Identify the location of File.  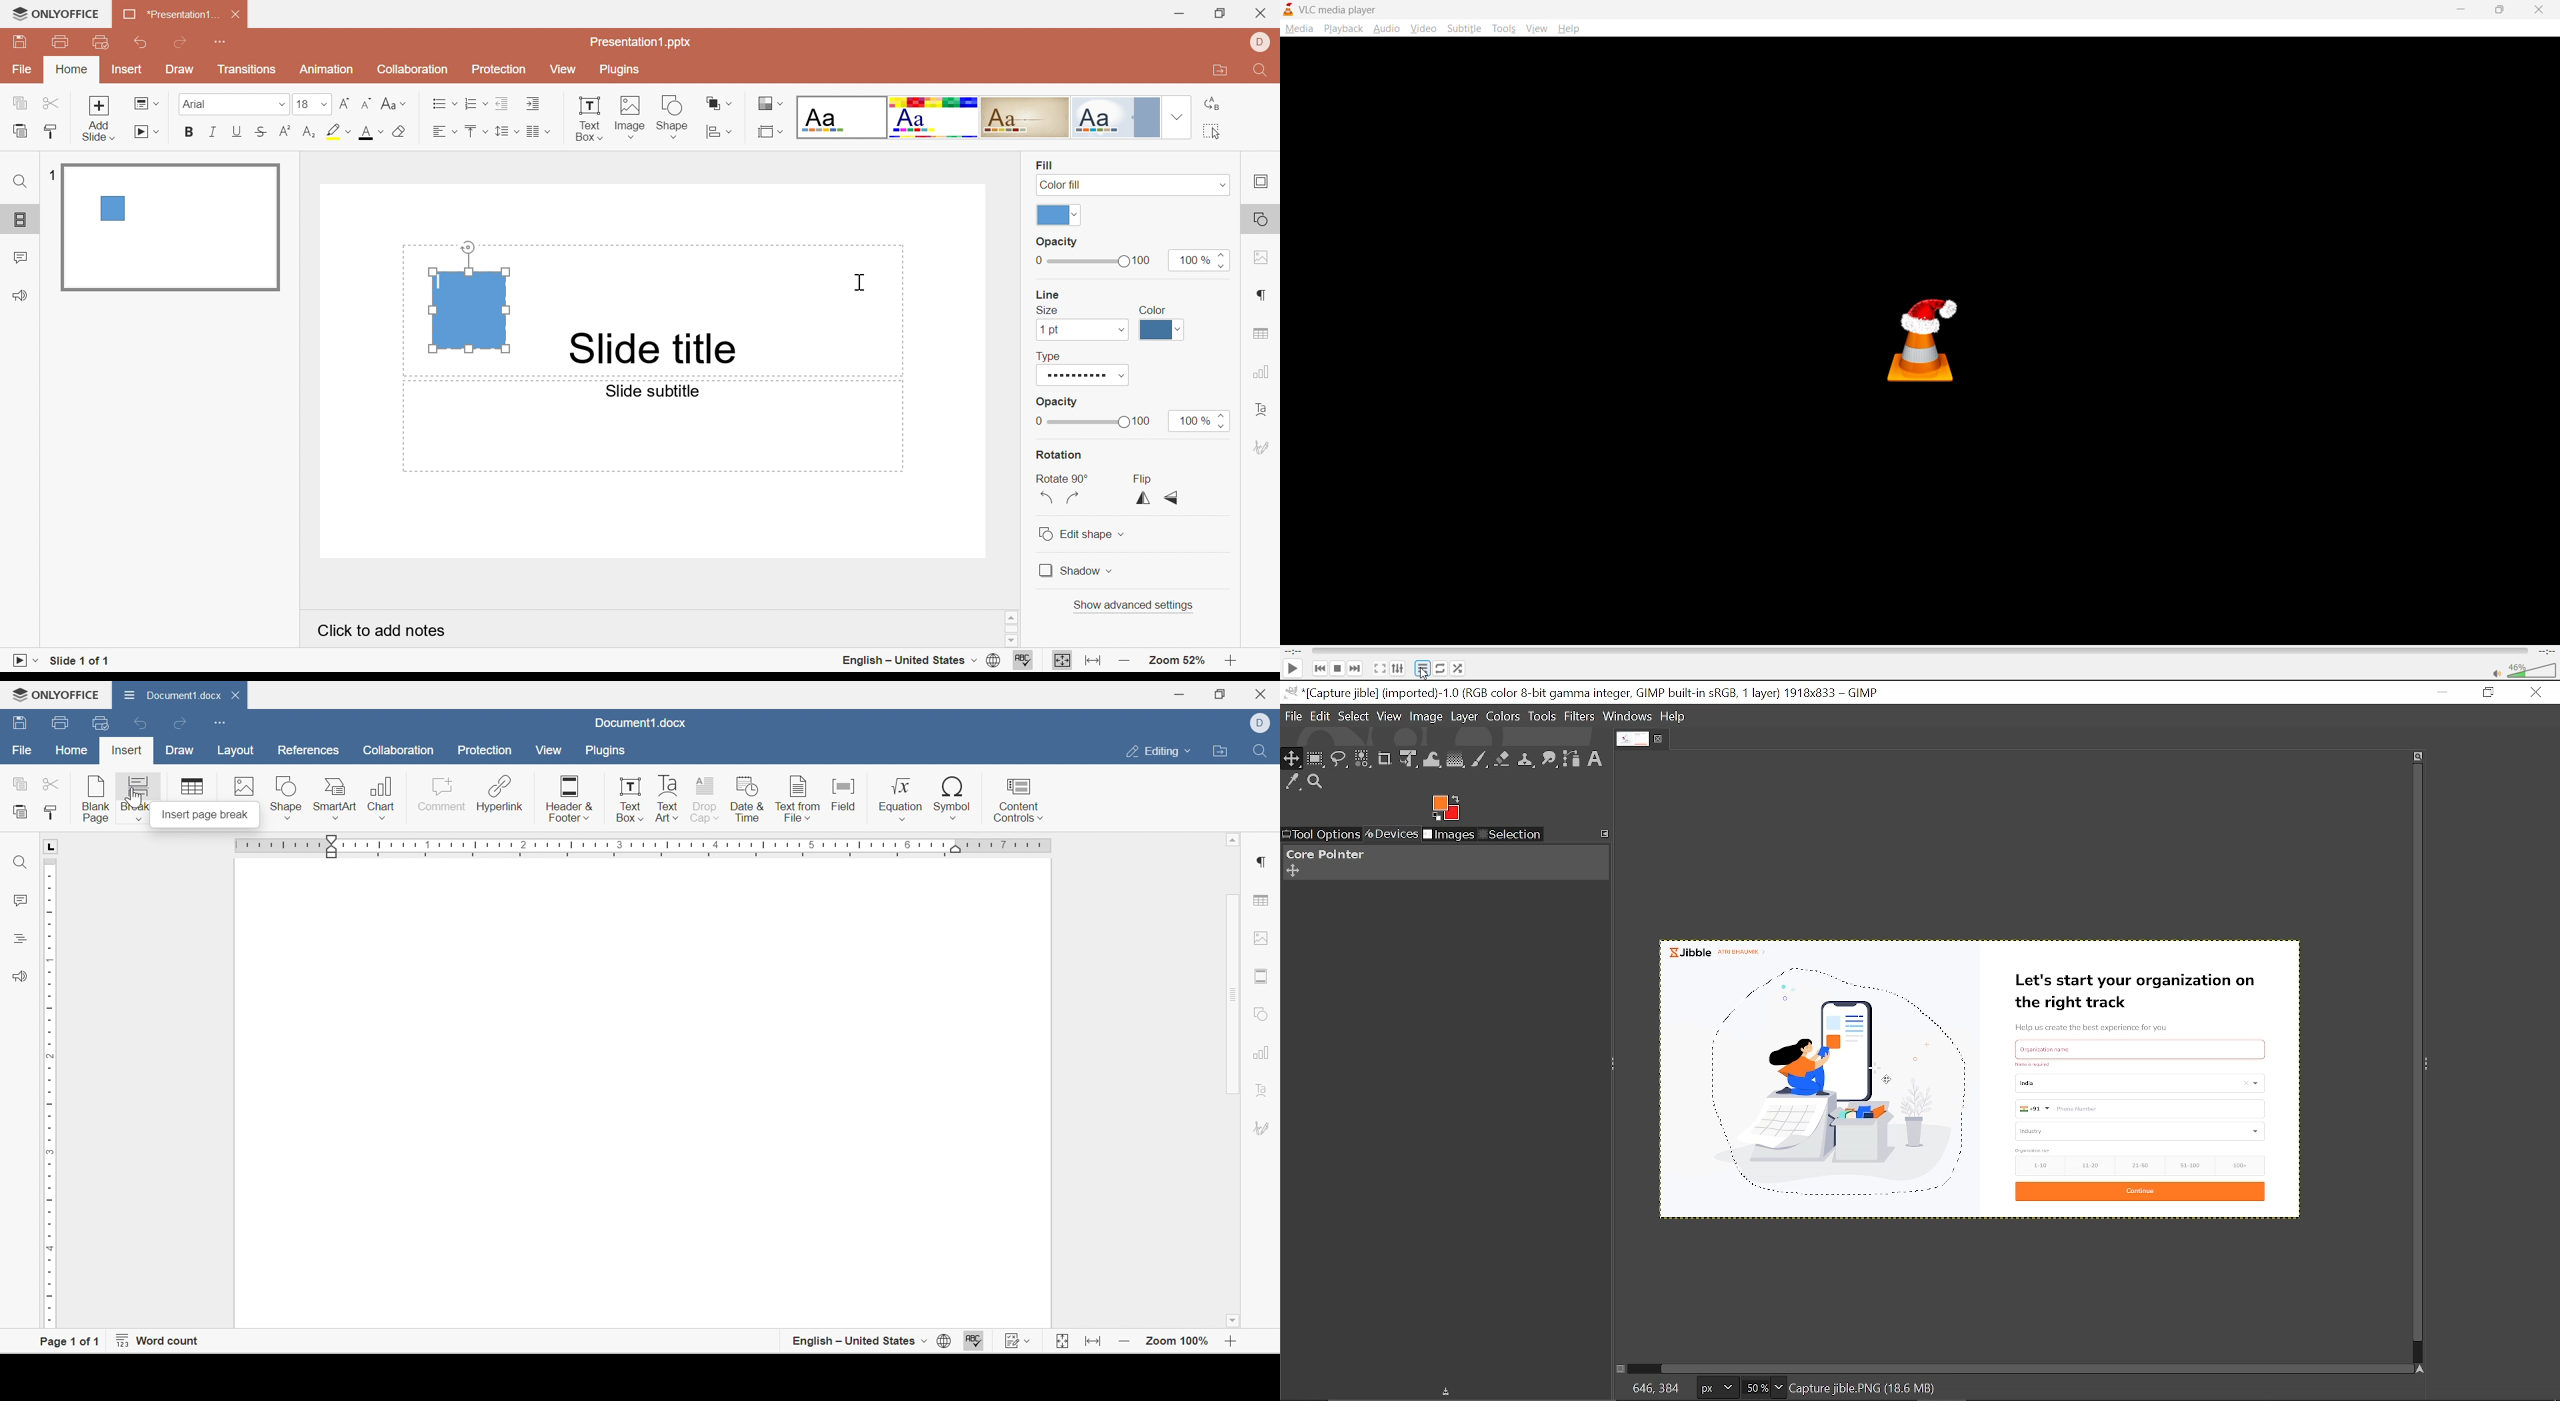
(19, 751).